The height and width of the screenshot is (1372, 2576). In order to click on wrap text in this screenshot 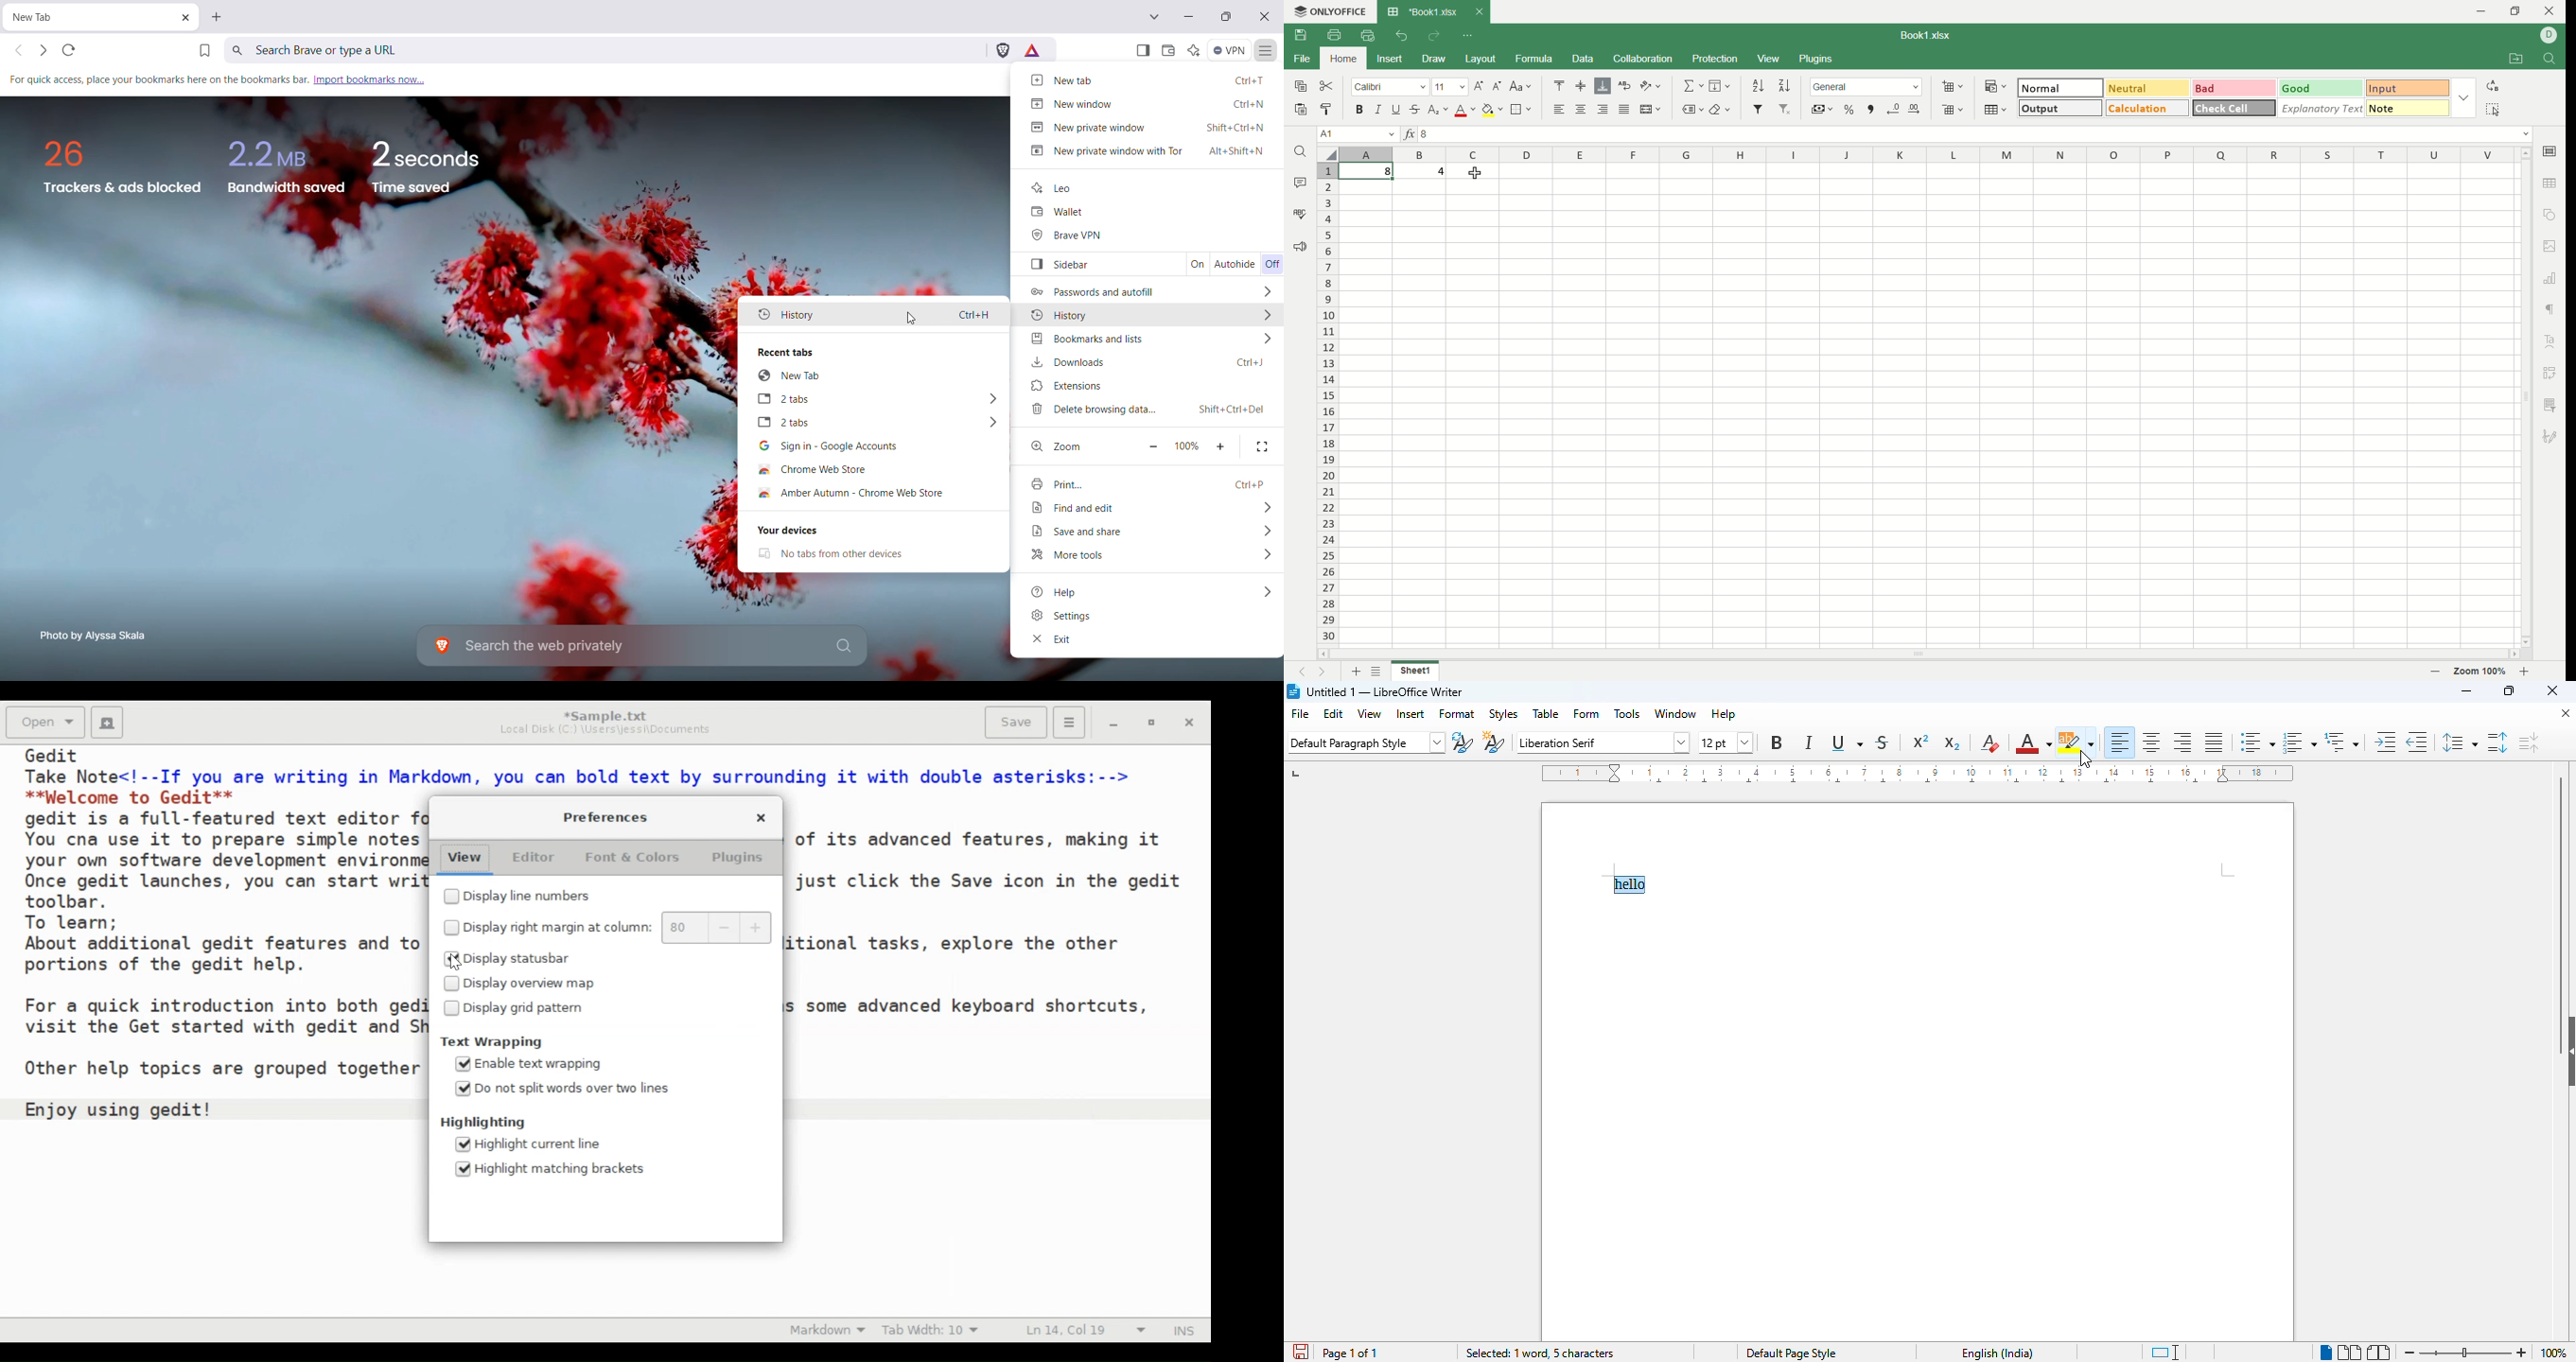, I will do `click(1626, 83)`.